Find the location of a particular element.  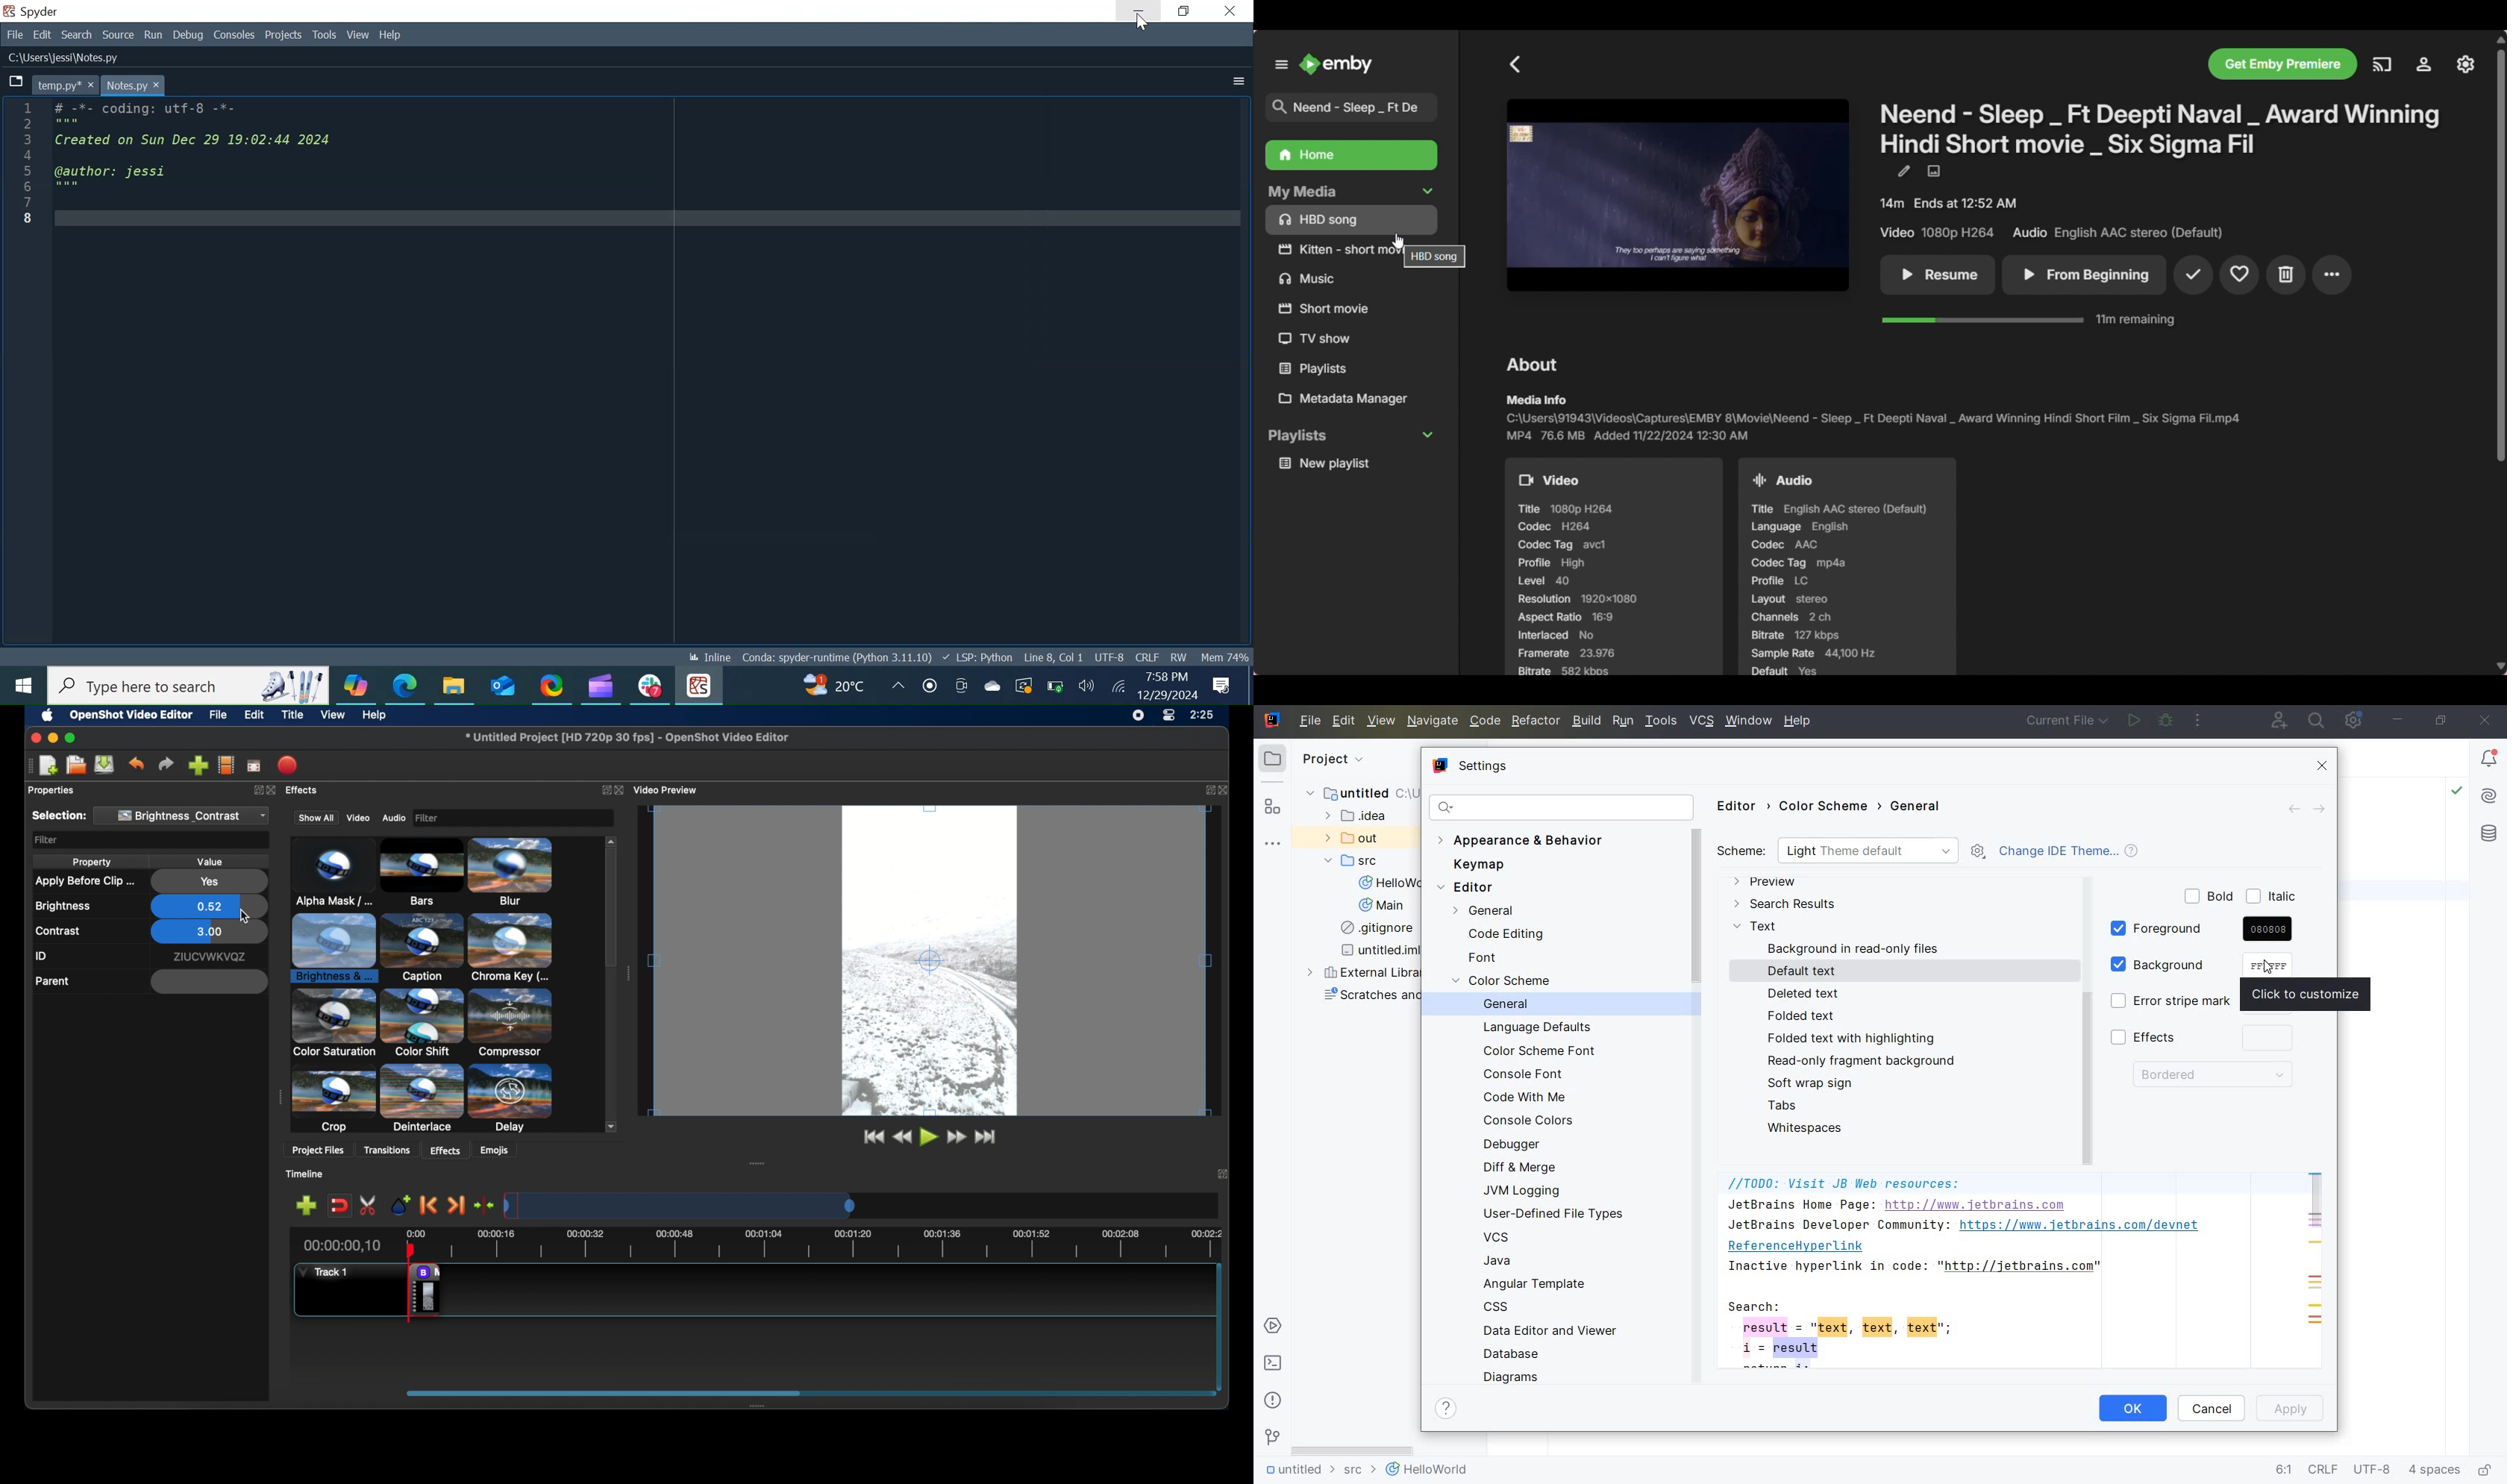

Update is located at coordinates (847, 685).